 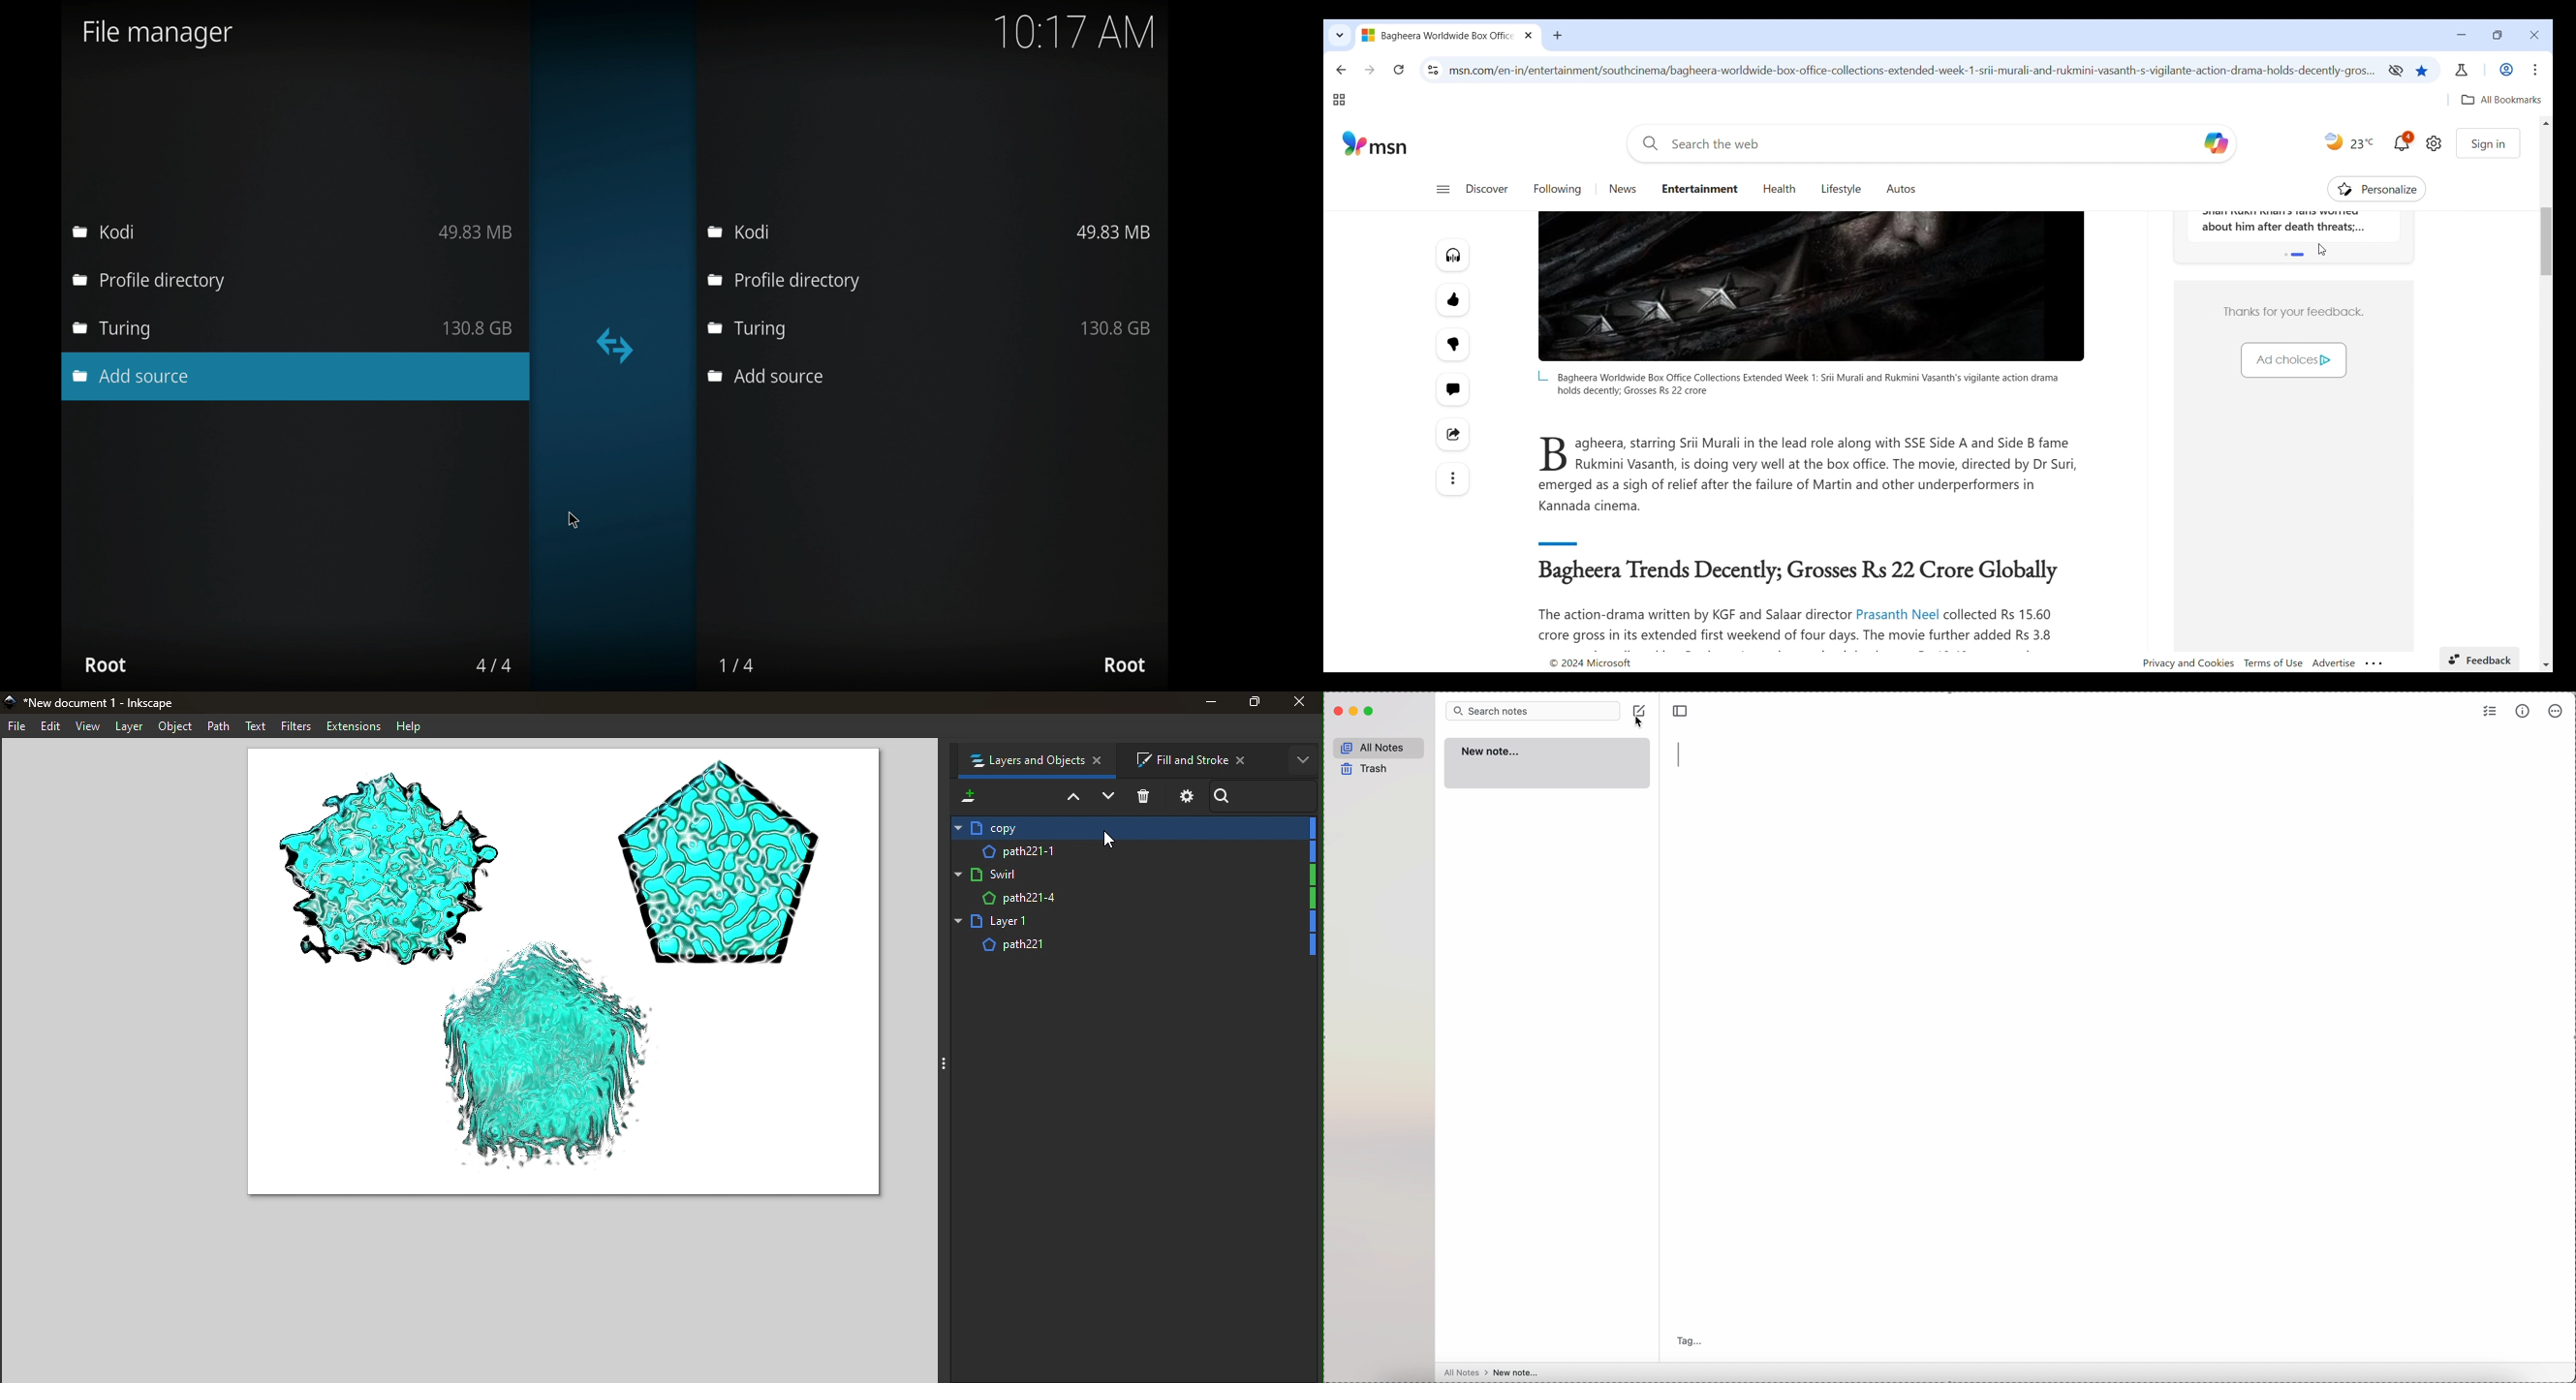 I want to click on 130.8 GB, so click(x=478, y=328).